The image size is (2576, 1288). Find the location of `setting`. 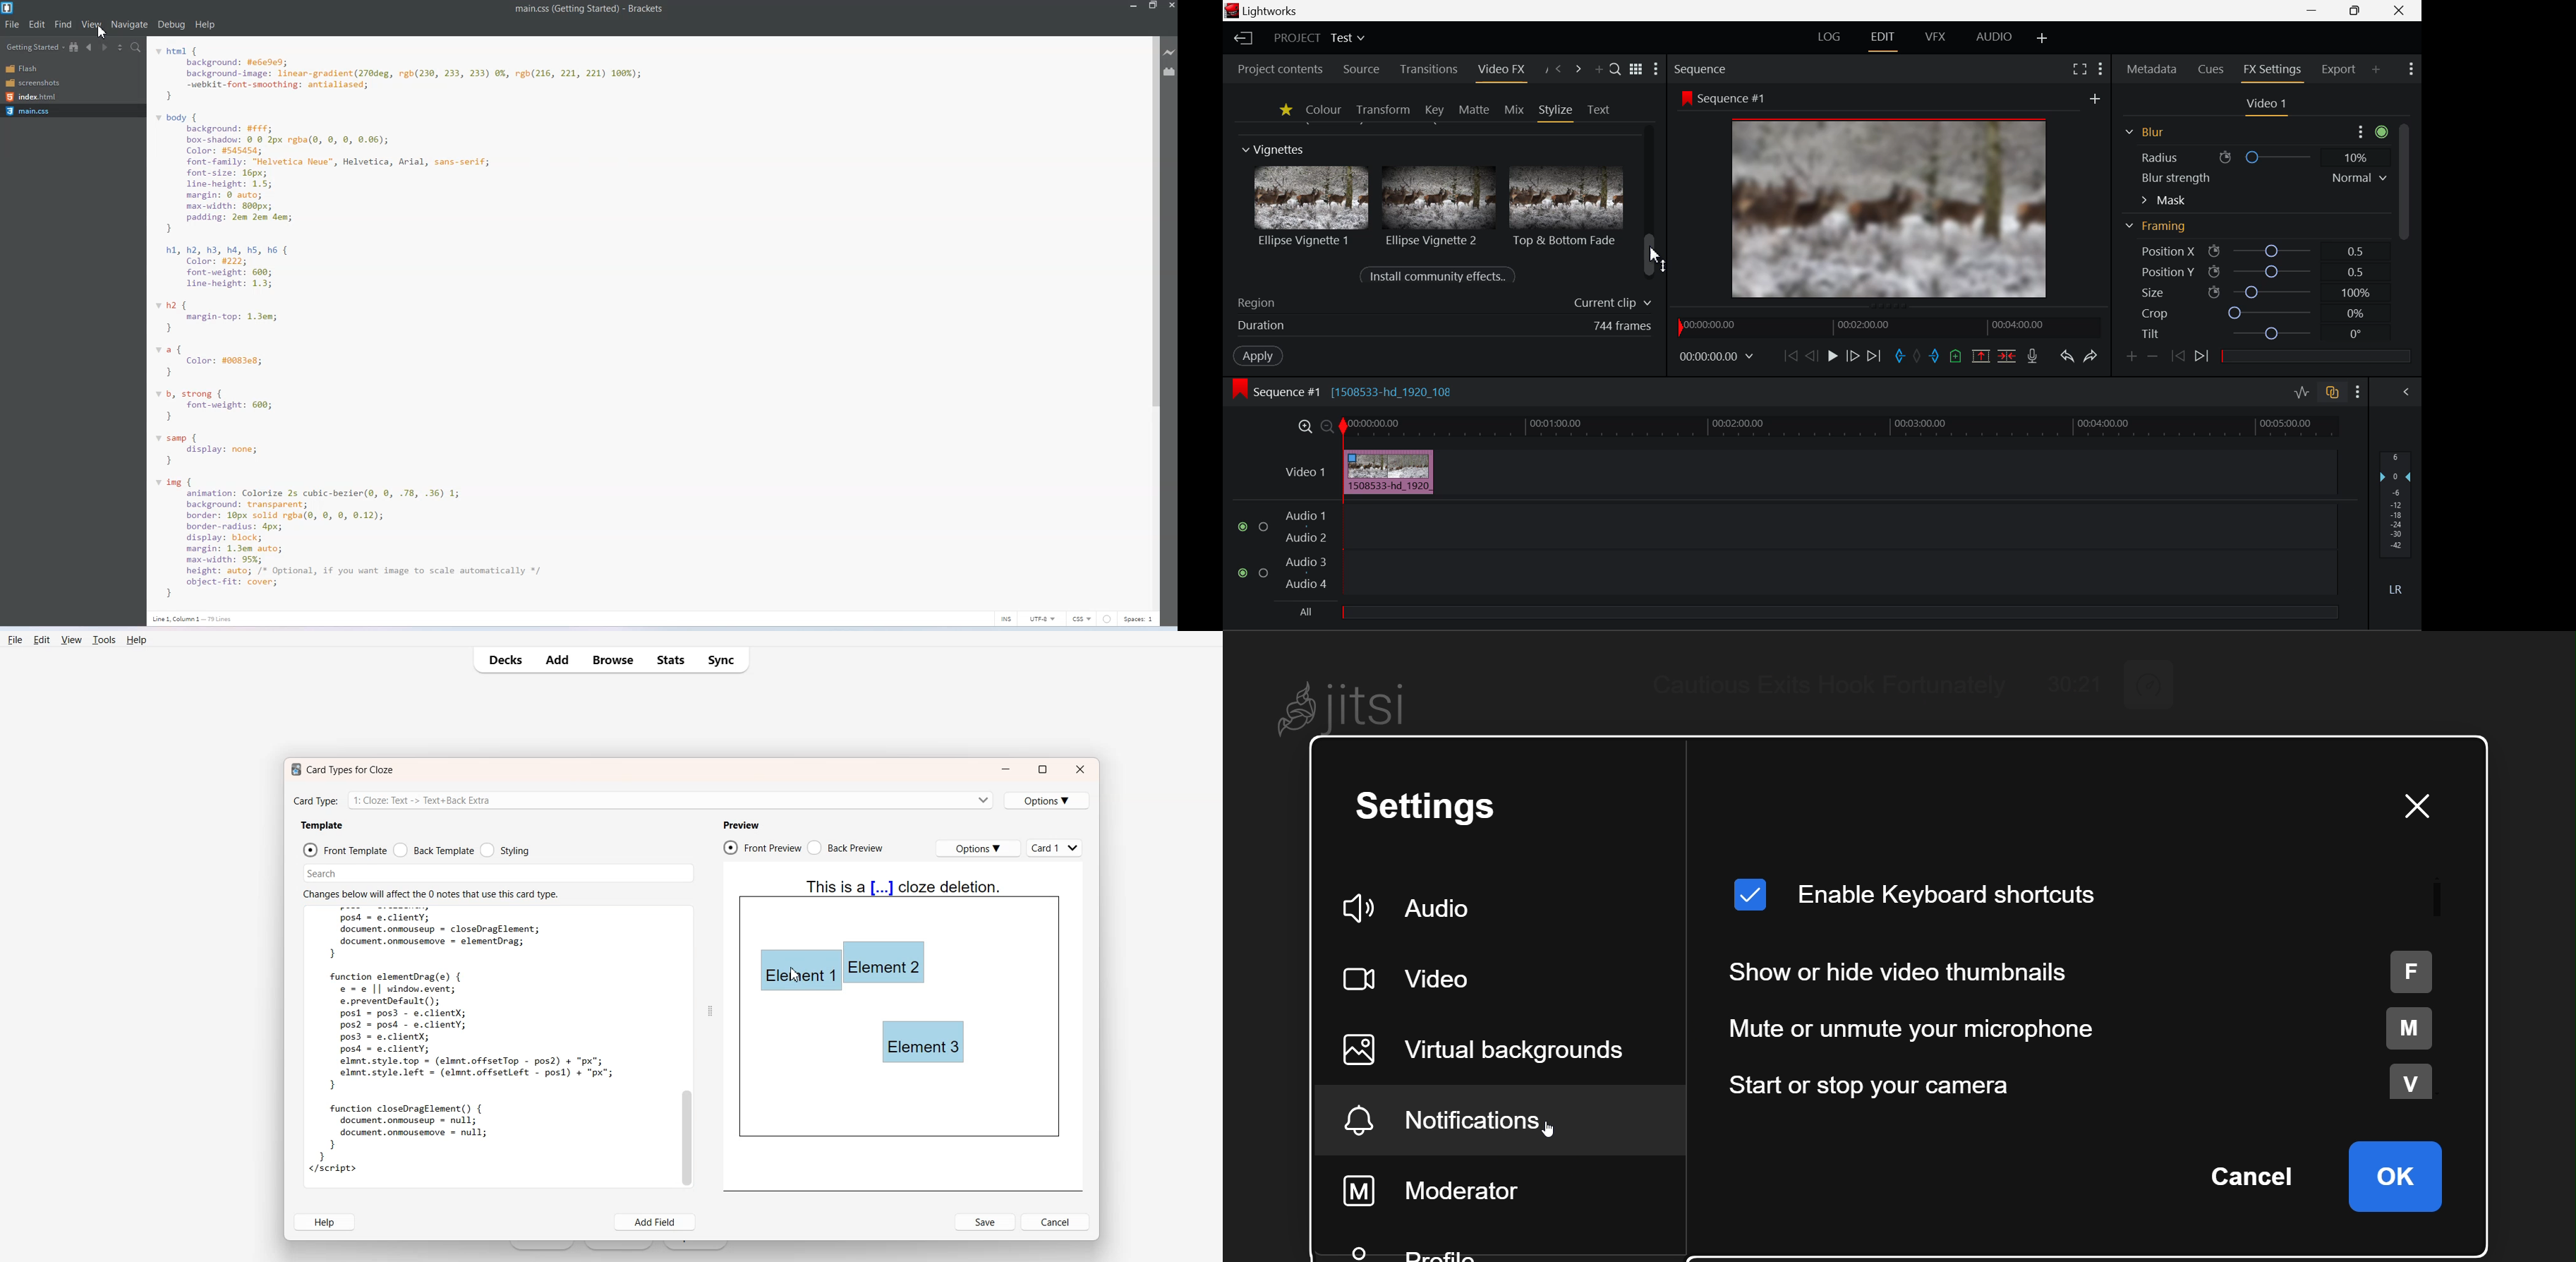

setting is located at coordinates (1435, 810).